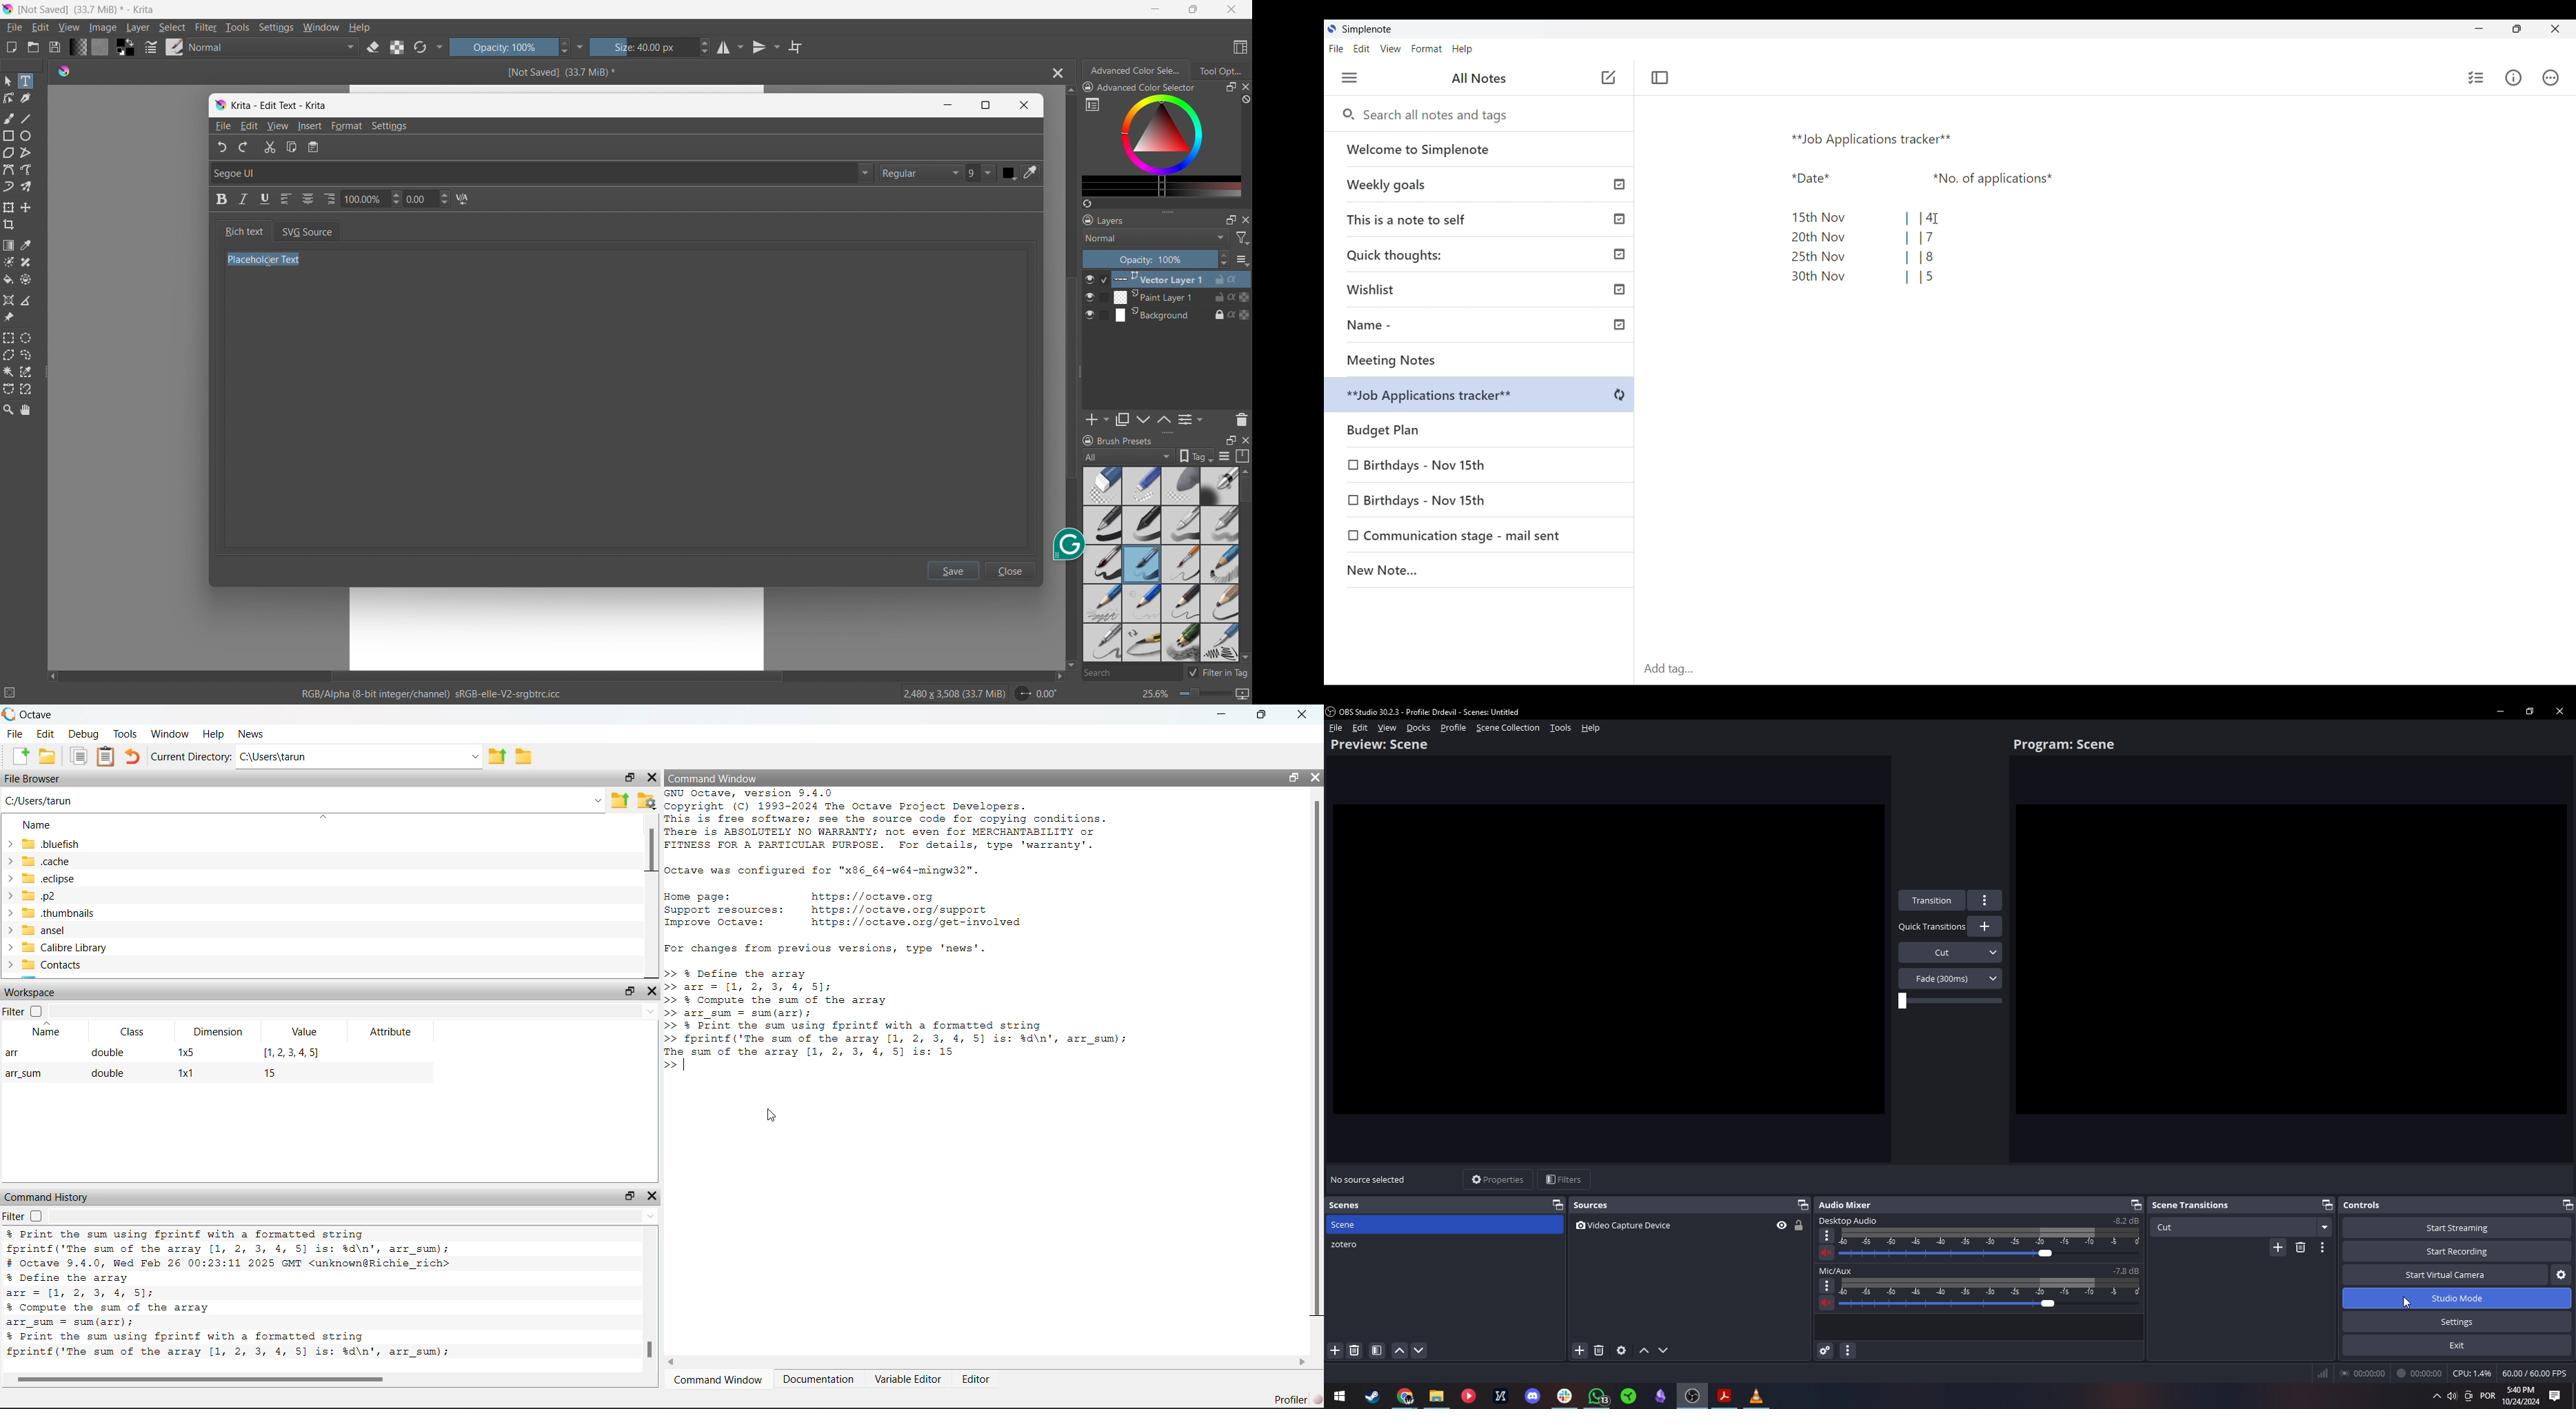 The image size is (2576, 1428). Describe the element at coordinates (427, 198) in the screenshot. I see `letter spacing` at that location.